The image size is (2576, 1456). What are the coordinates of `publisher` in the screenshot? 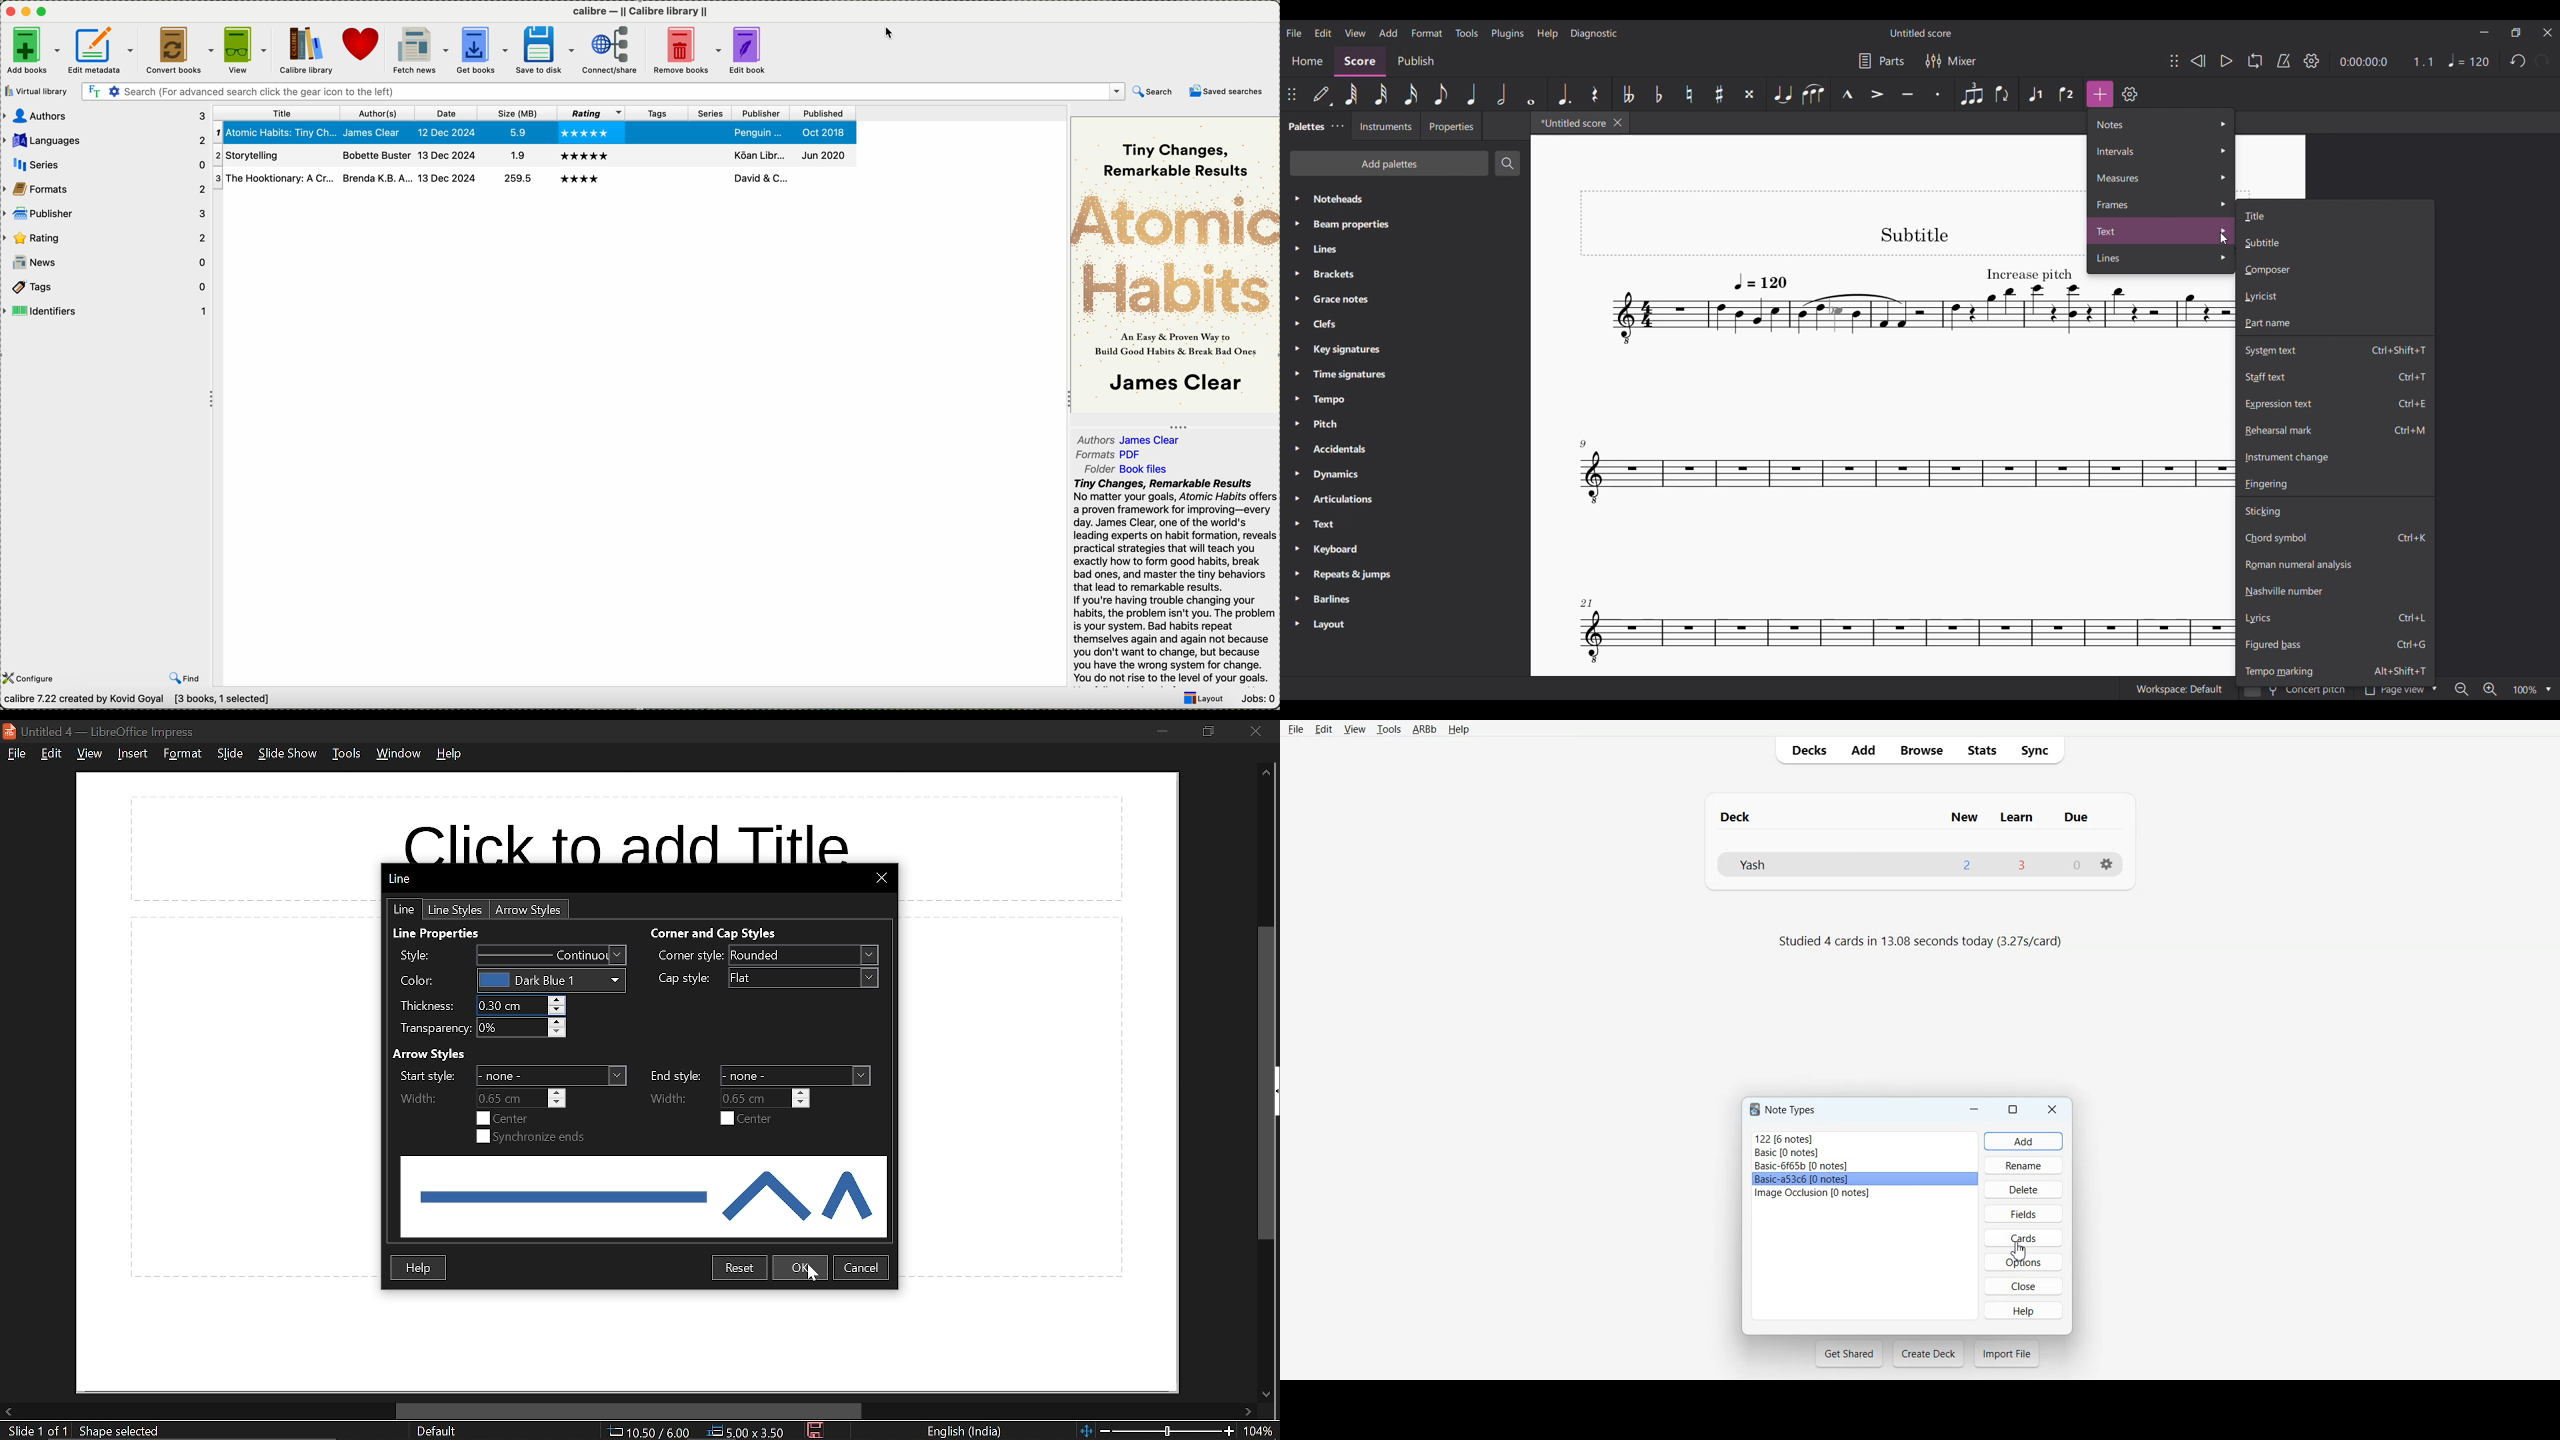 It's located at (104, 213).